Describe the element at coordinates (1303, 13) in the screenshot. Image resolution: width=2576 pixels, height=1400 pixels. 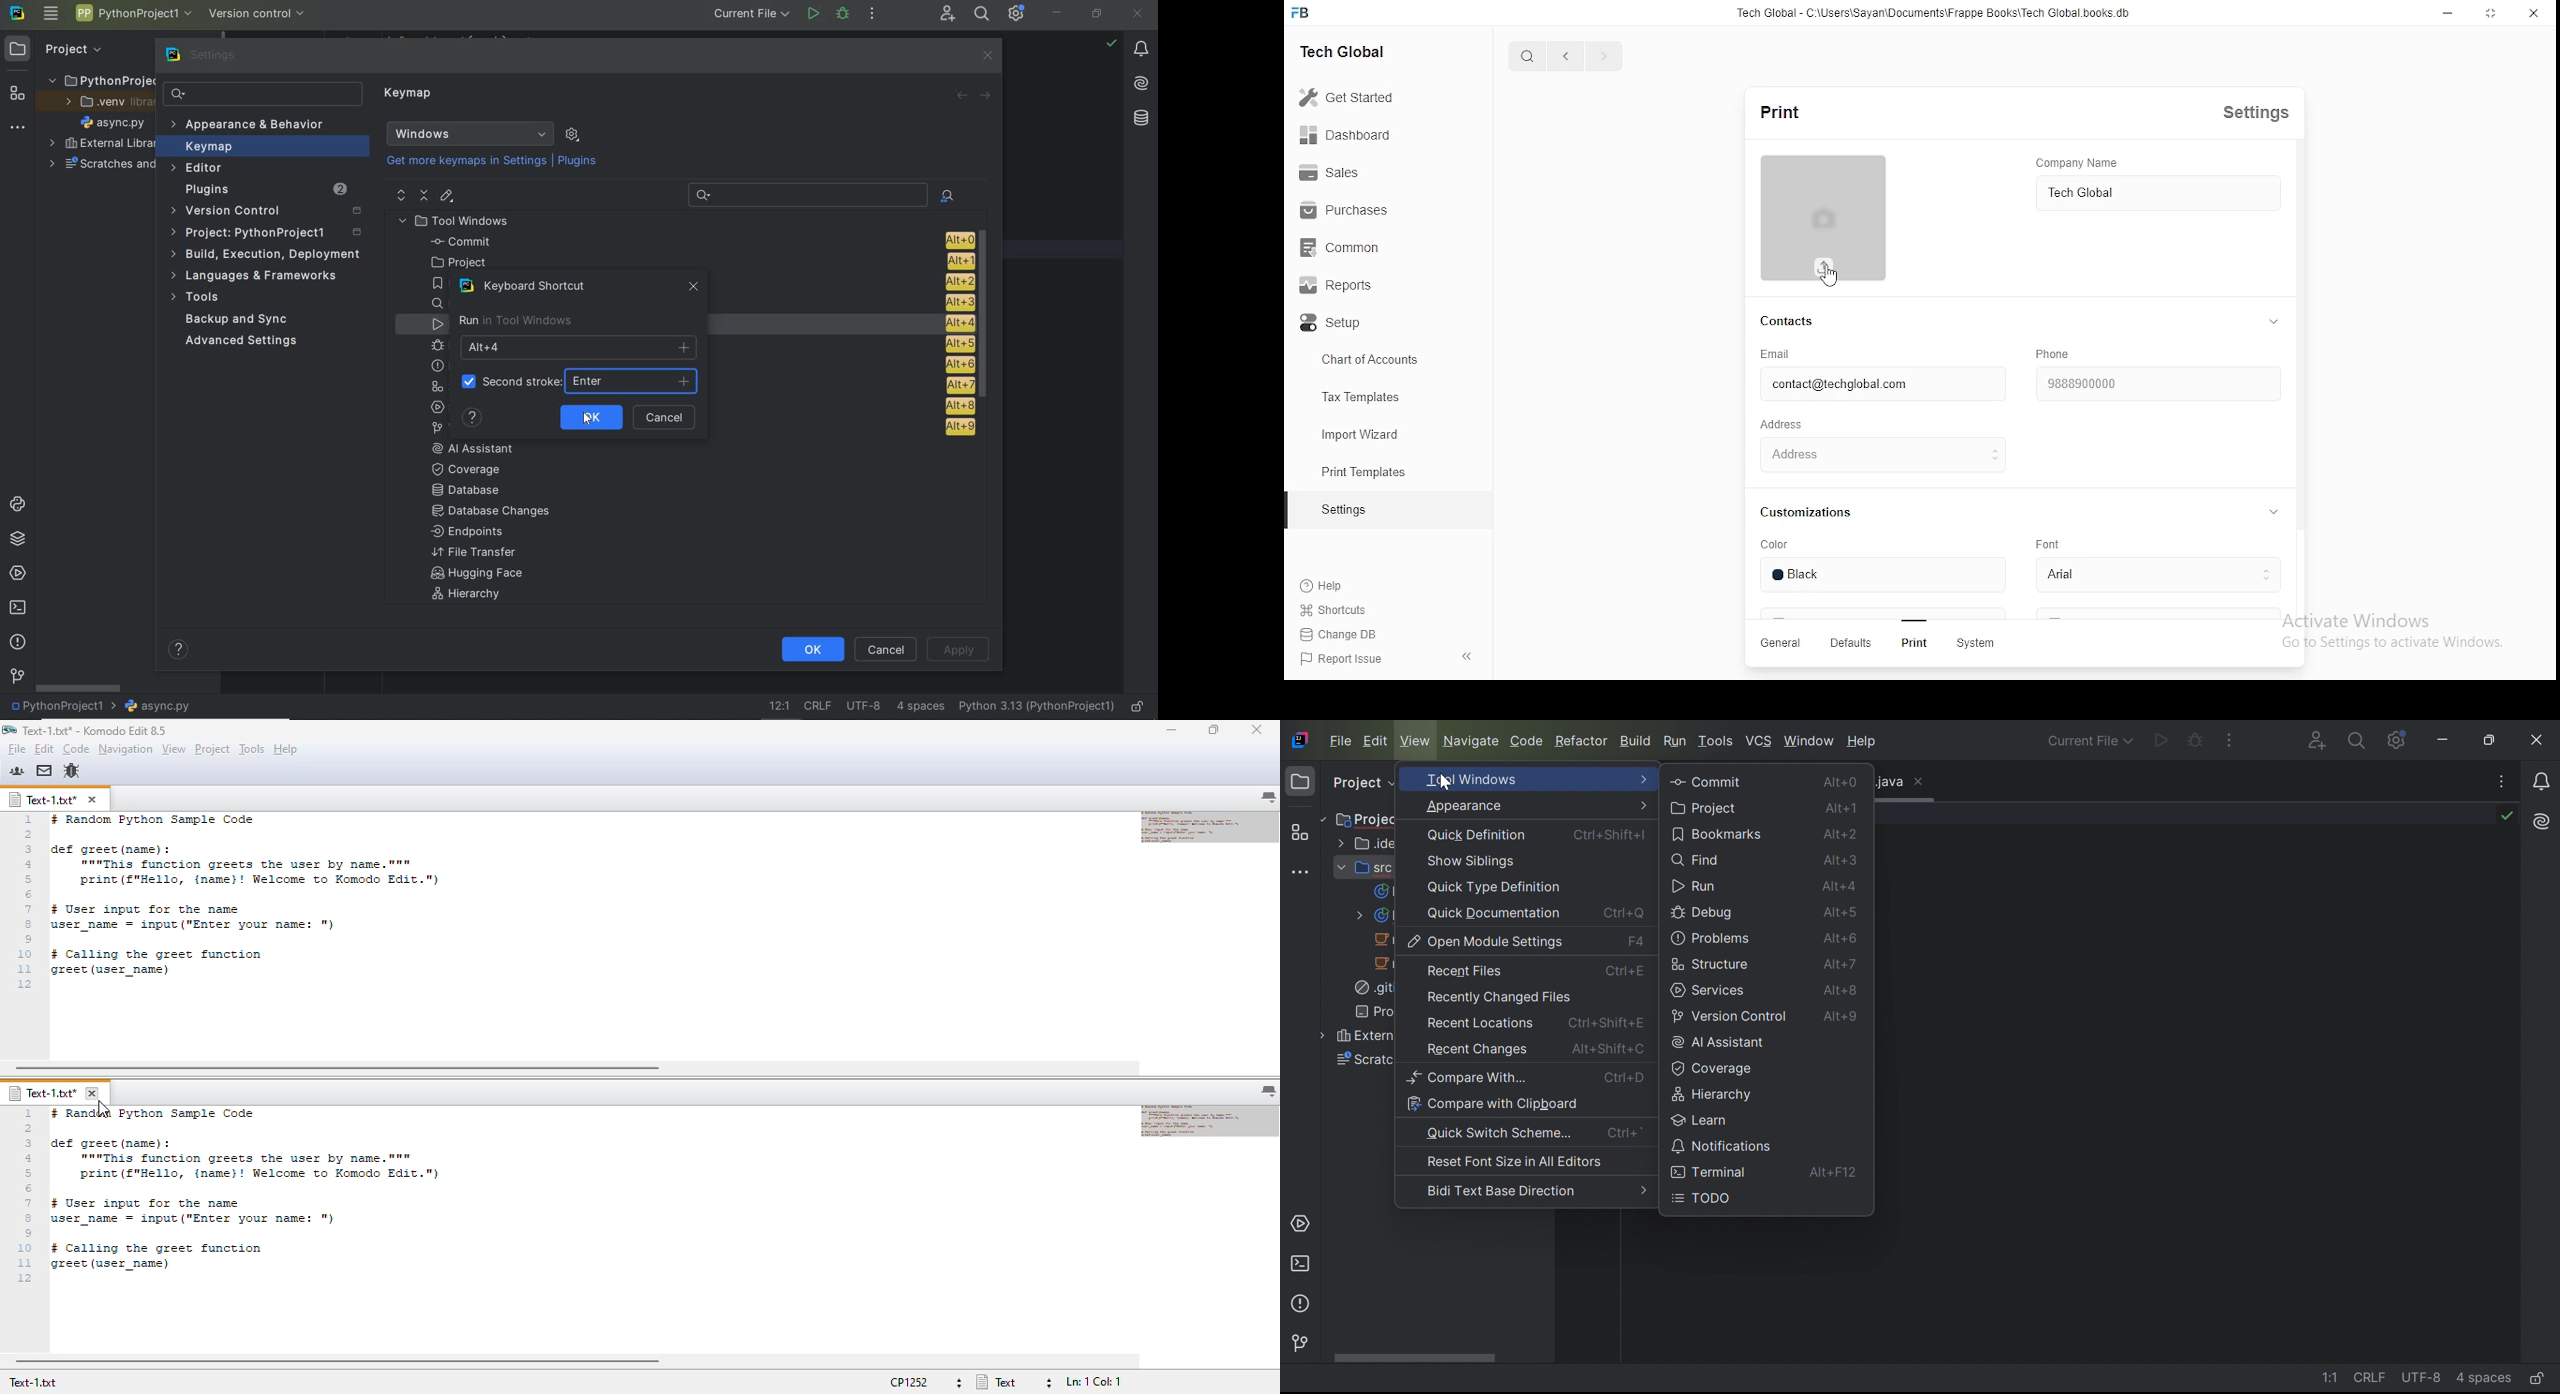
I see `Frappe Books logo` at that location.